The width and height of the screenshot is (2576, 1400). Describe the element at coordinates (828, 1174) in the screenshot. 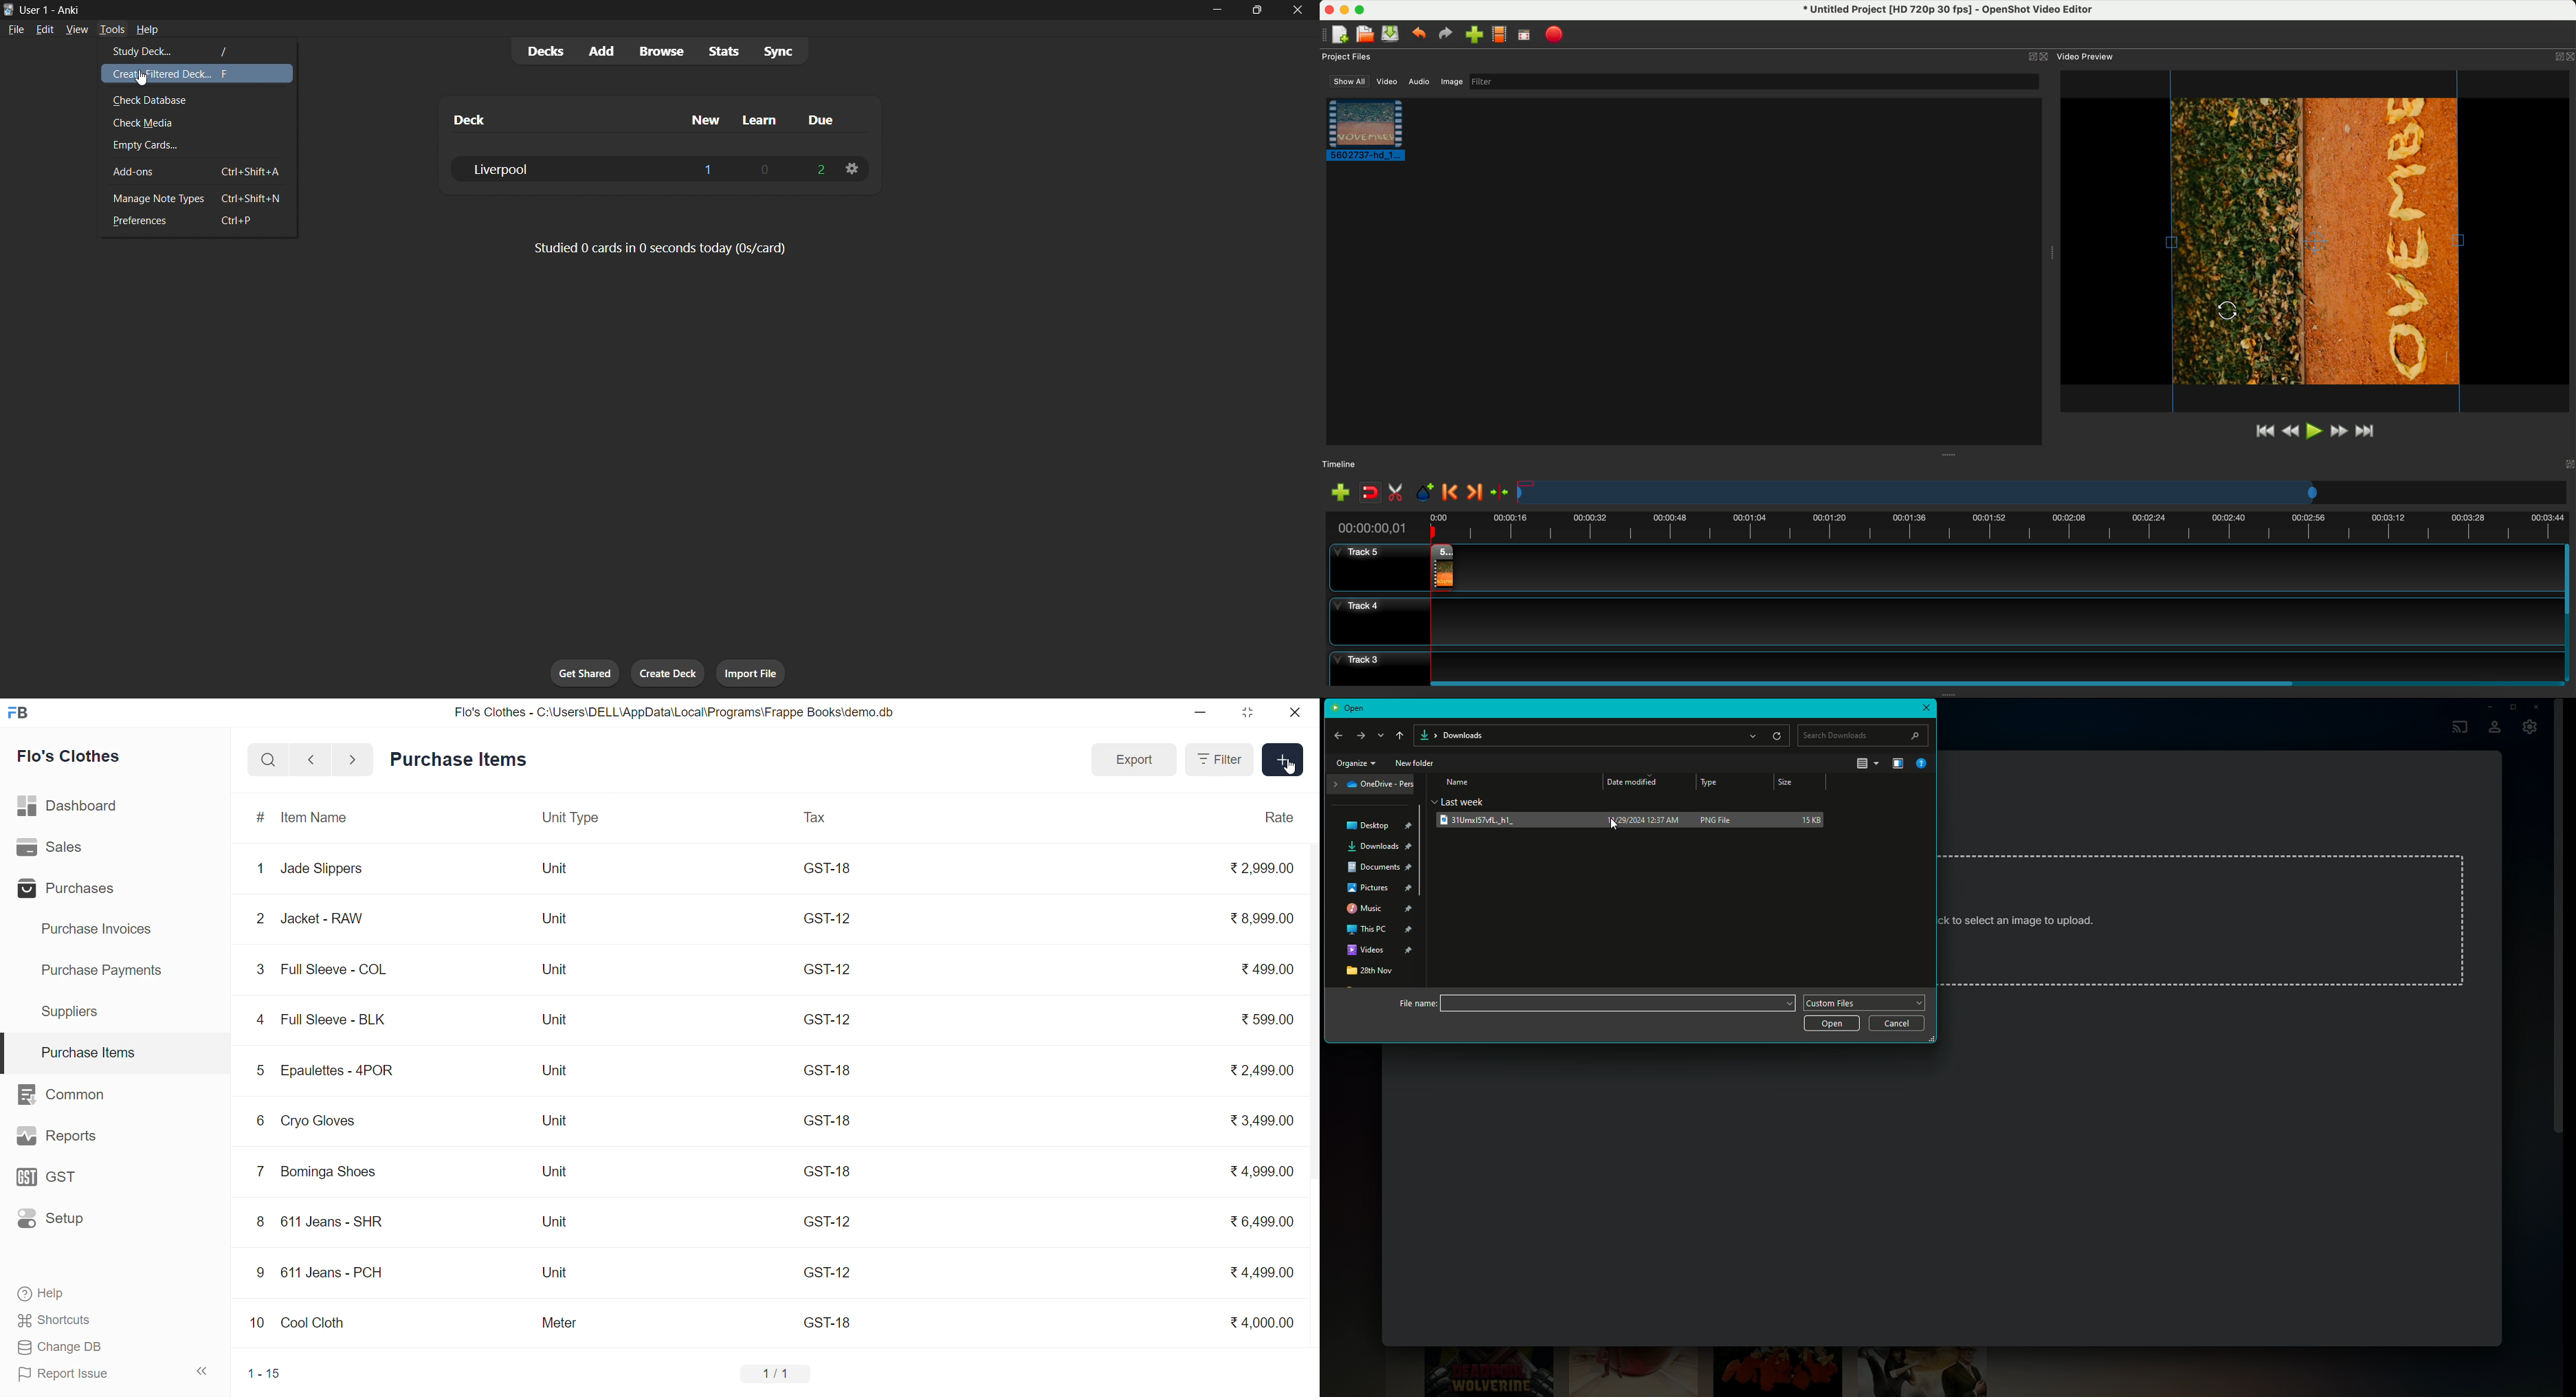

I see `GST-18` at that location.